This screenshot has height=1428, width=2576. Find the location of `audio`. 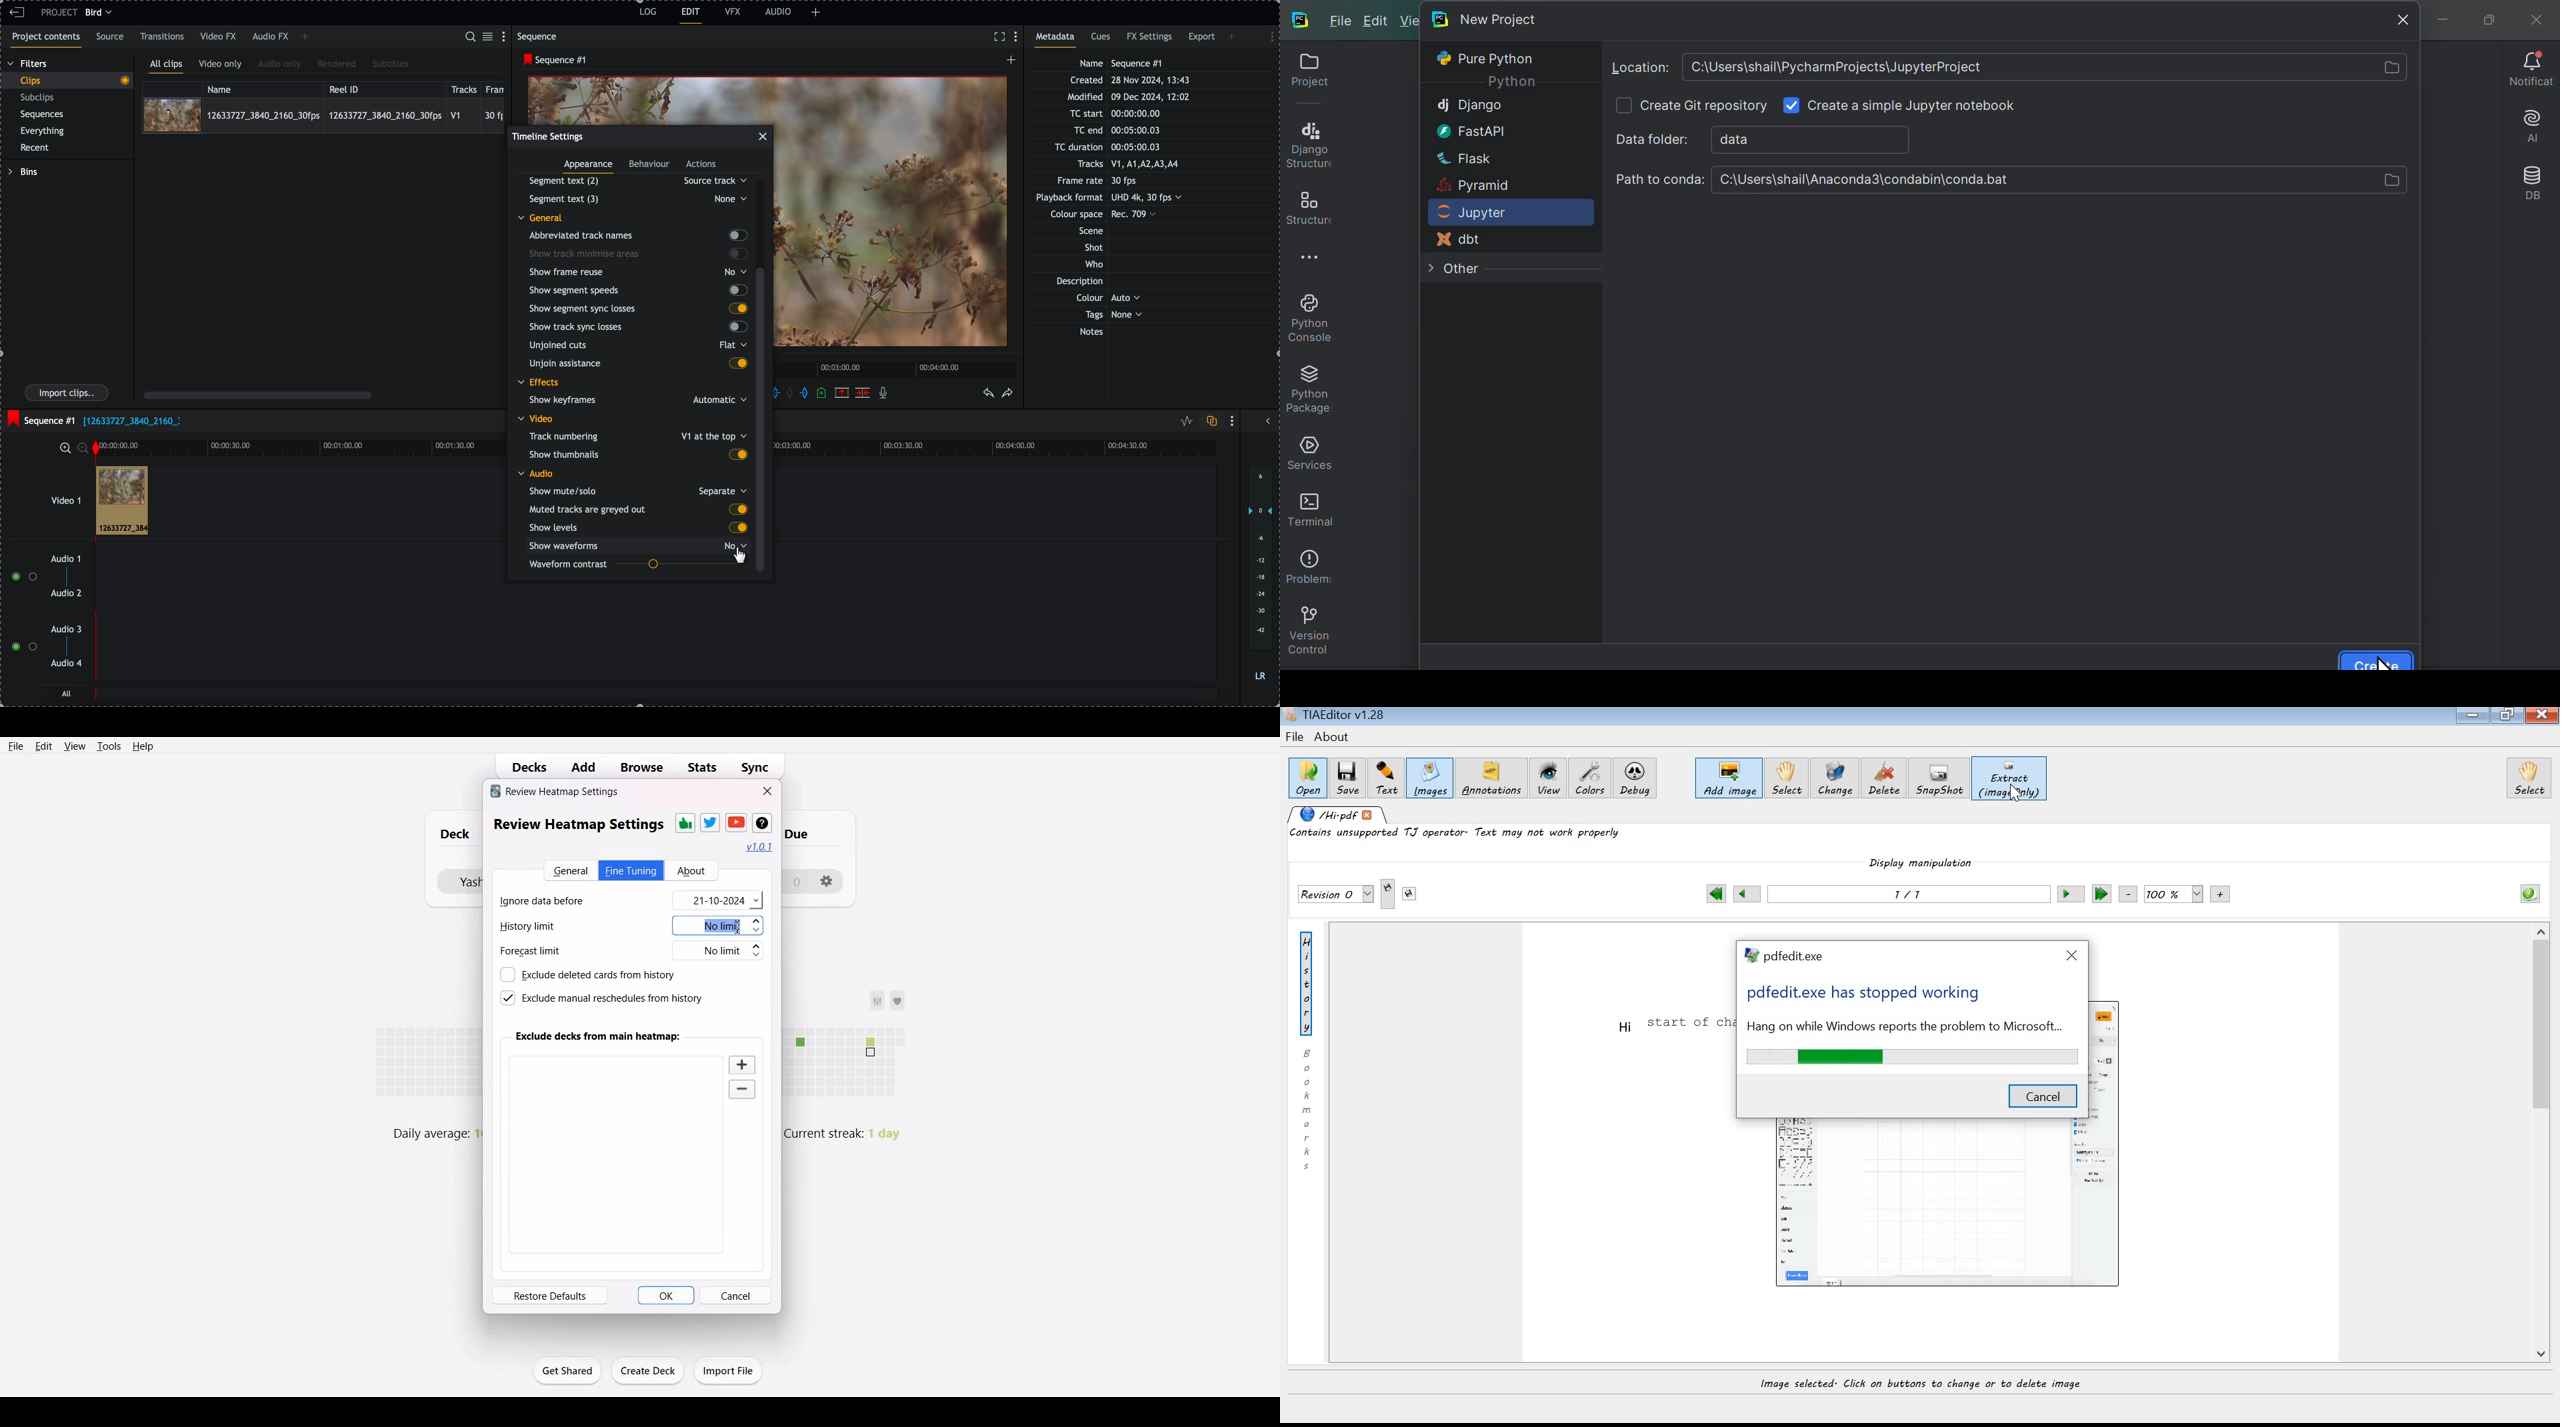

audio is located at coordinates (536, 474).